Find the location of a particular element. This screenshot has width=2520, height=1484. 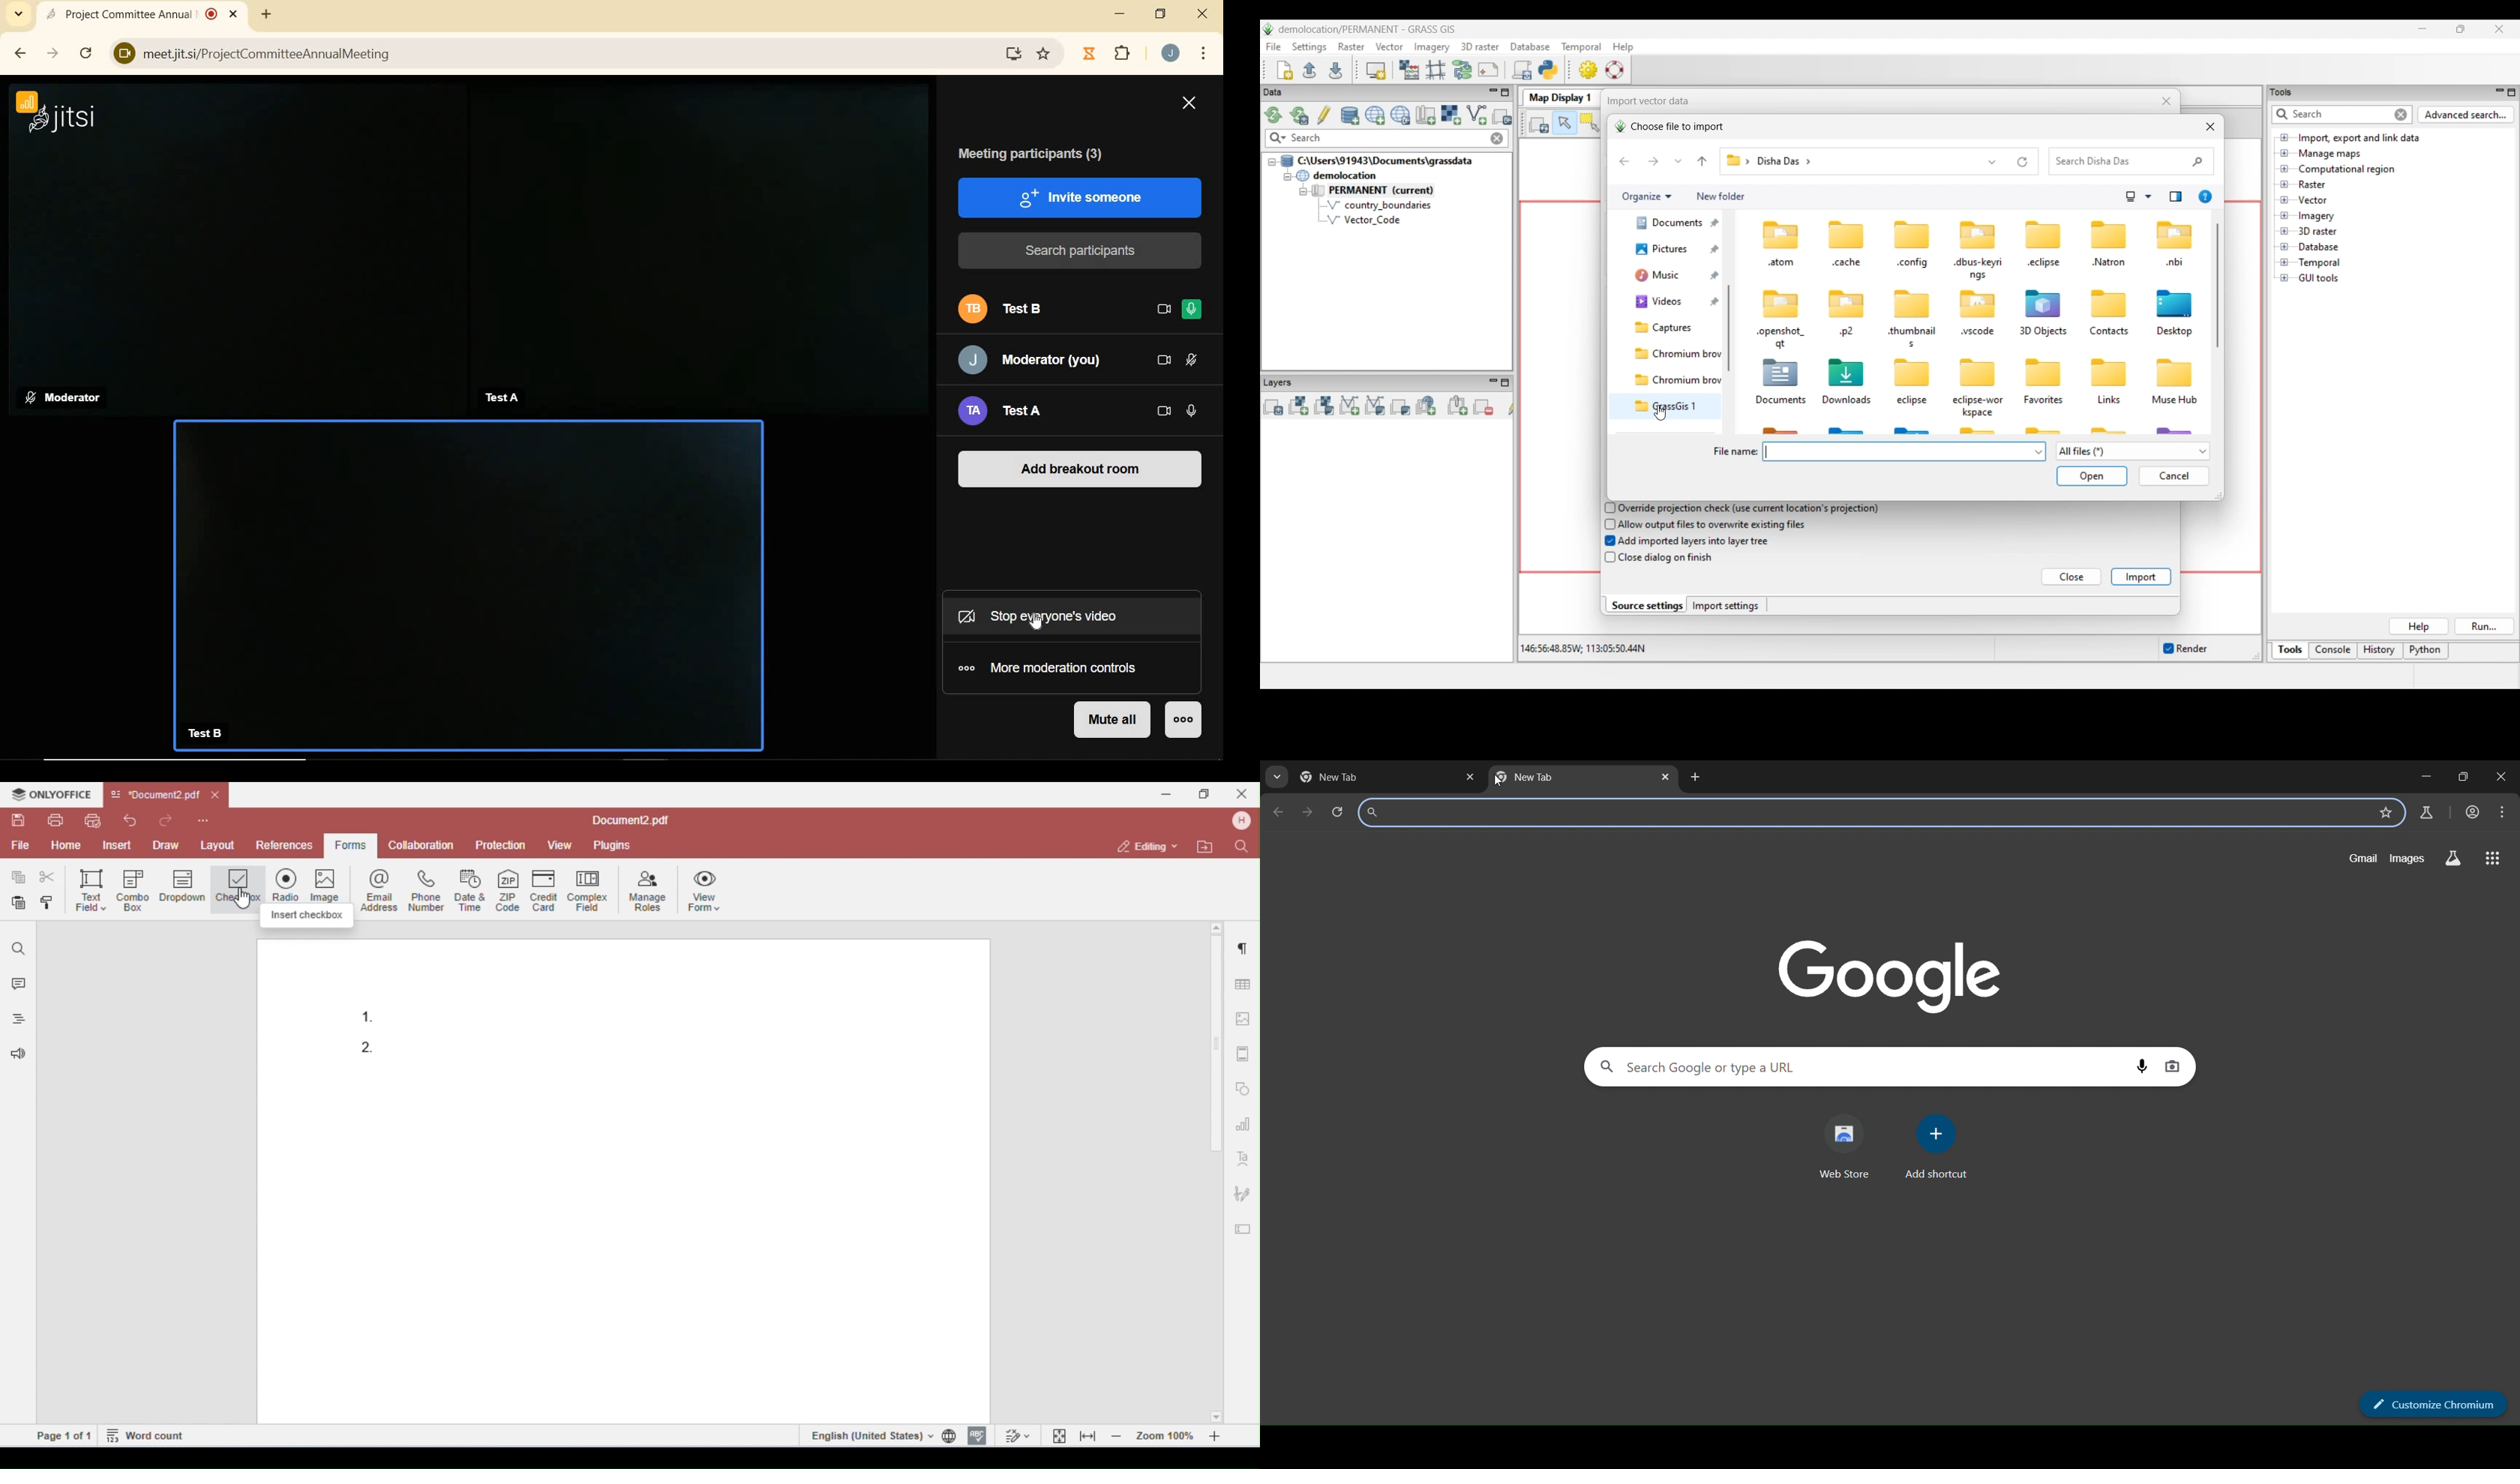

reload page is located at coordinates (1340, 812).